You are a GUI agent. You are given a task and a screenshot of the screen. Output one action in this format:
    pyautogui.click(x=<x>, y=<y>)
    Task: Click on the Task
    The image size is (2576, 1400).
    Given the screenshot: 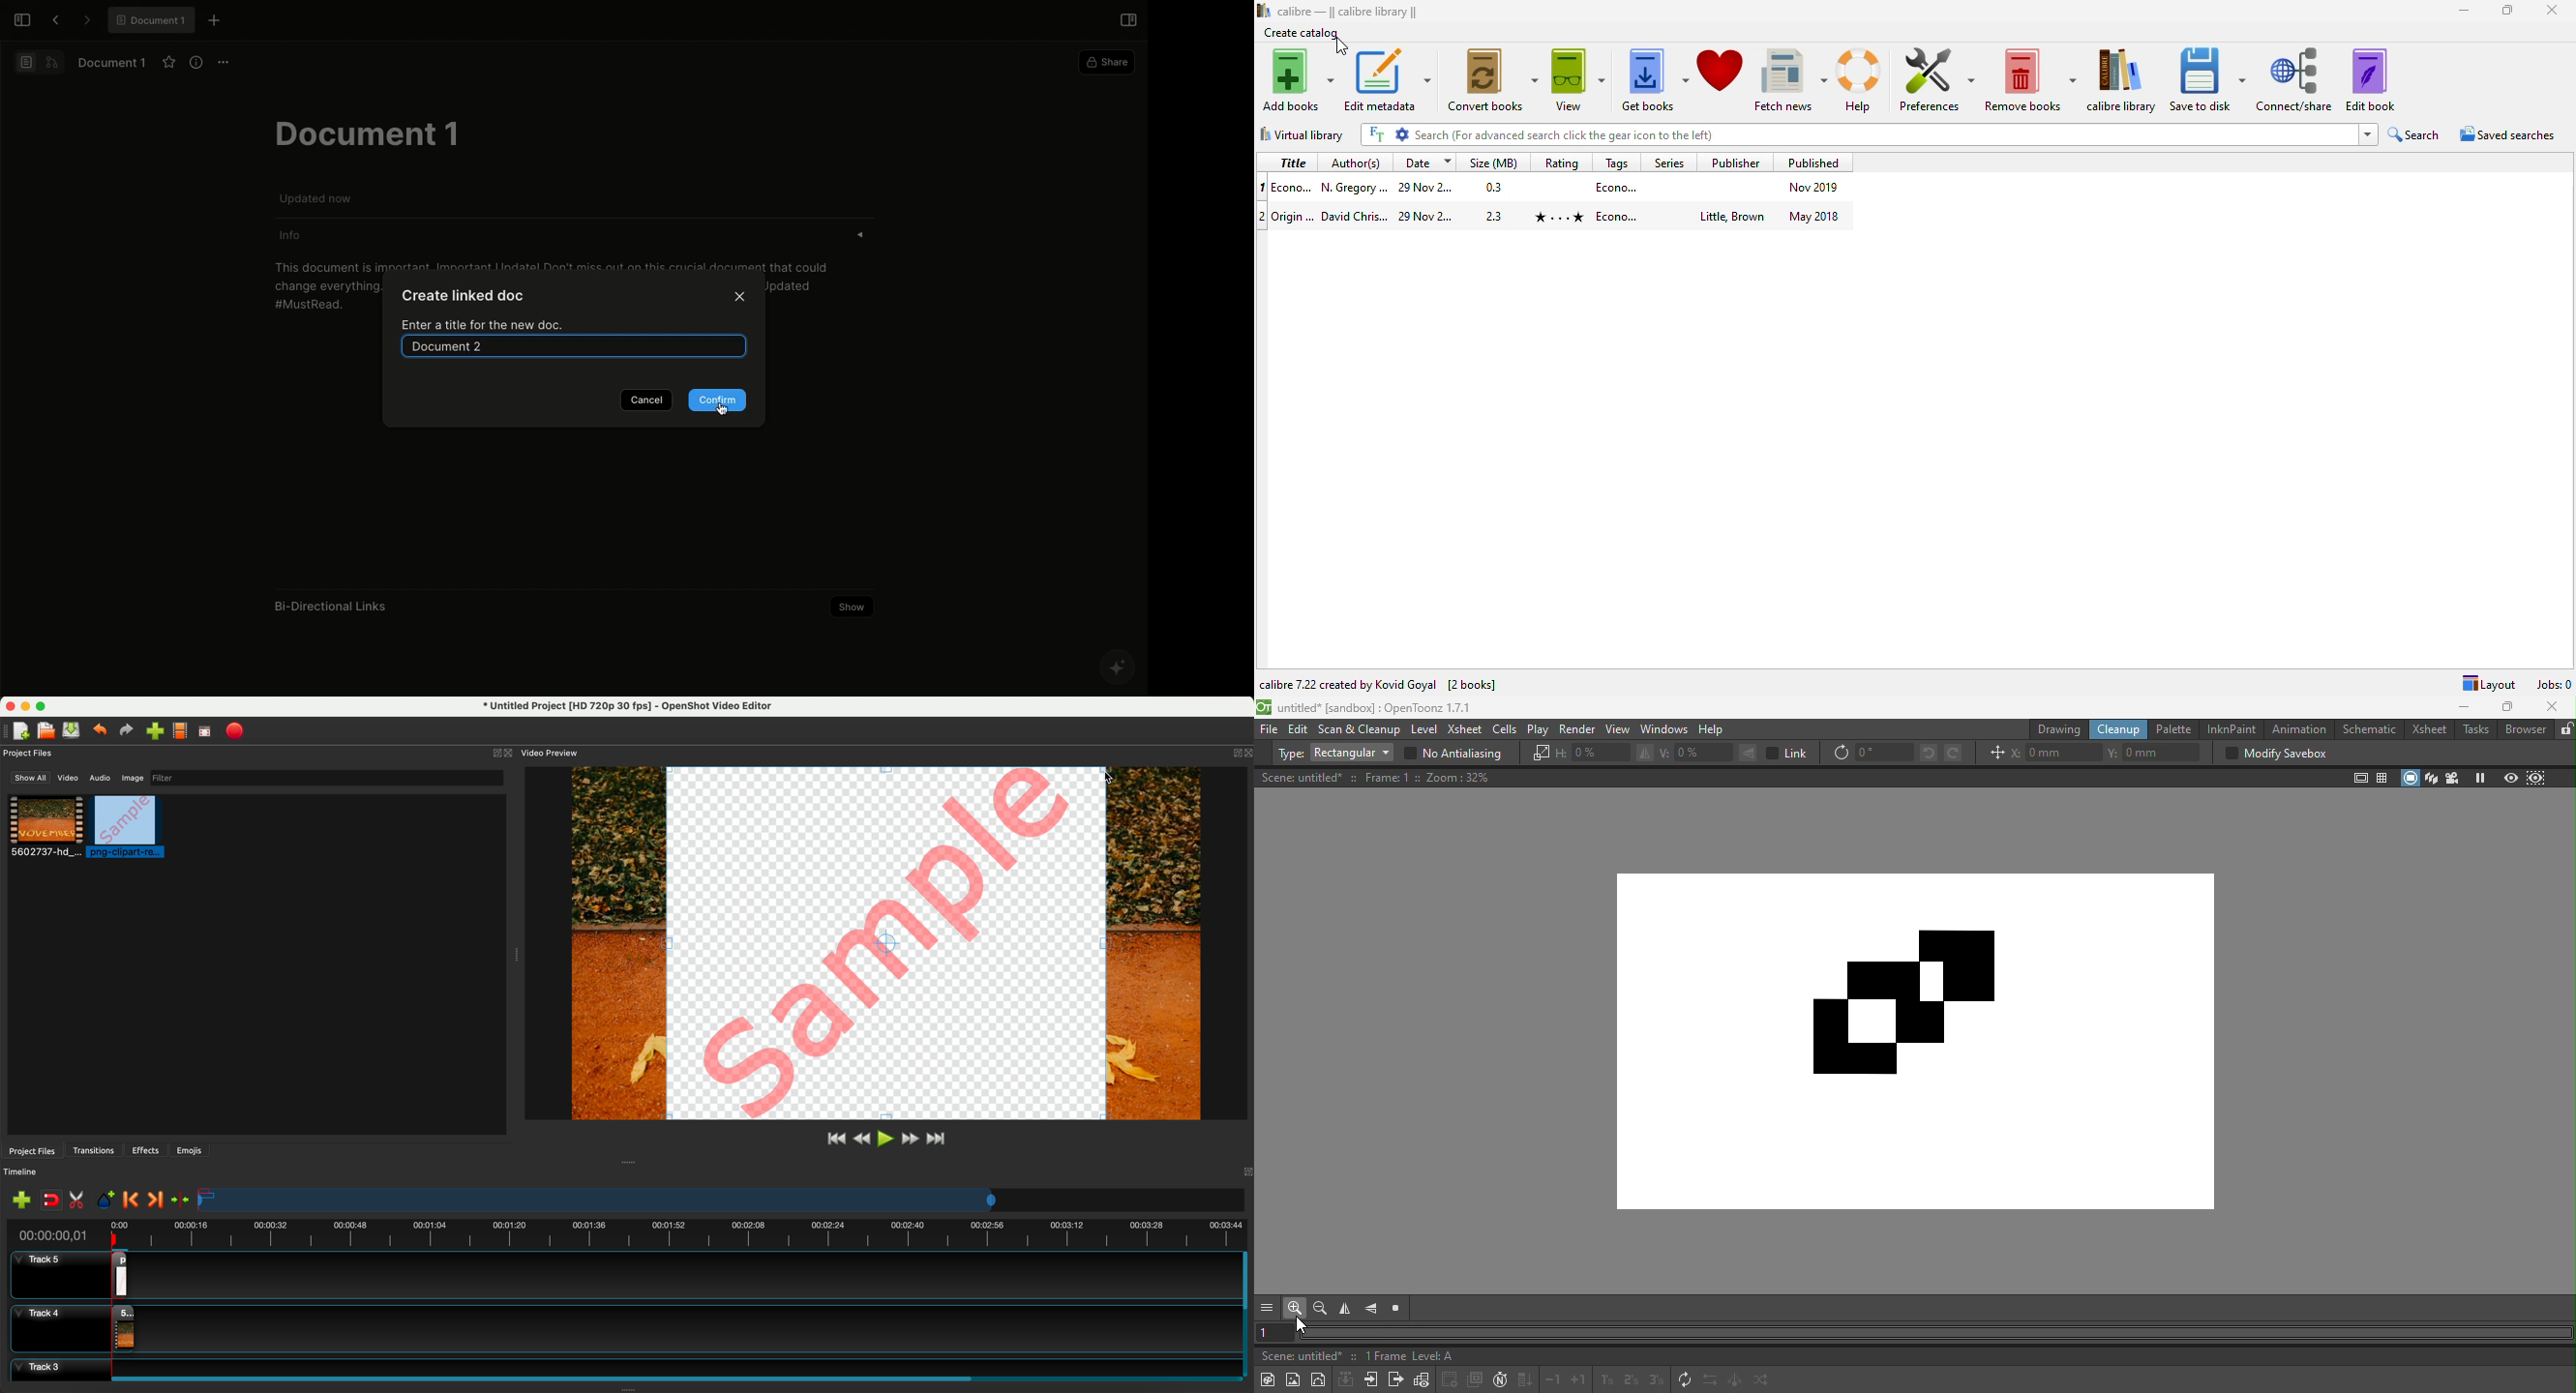 What is the action you would take?
    pyautogui.click(x=2474, y=730)
    